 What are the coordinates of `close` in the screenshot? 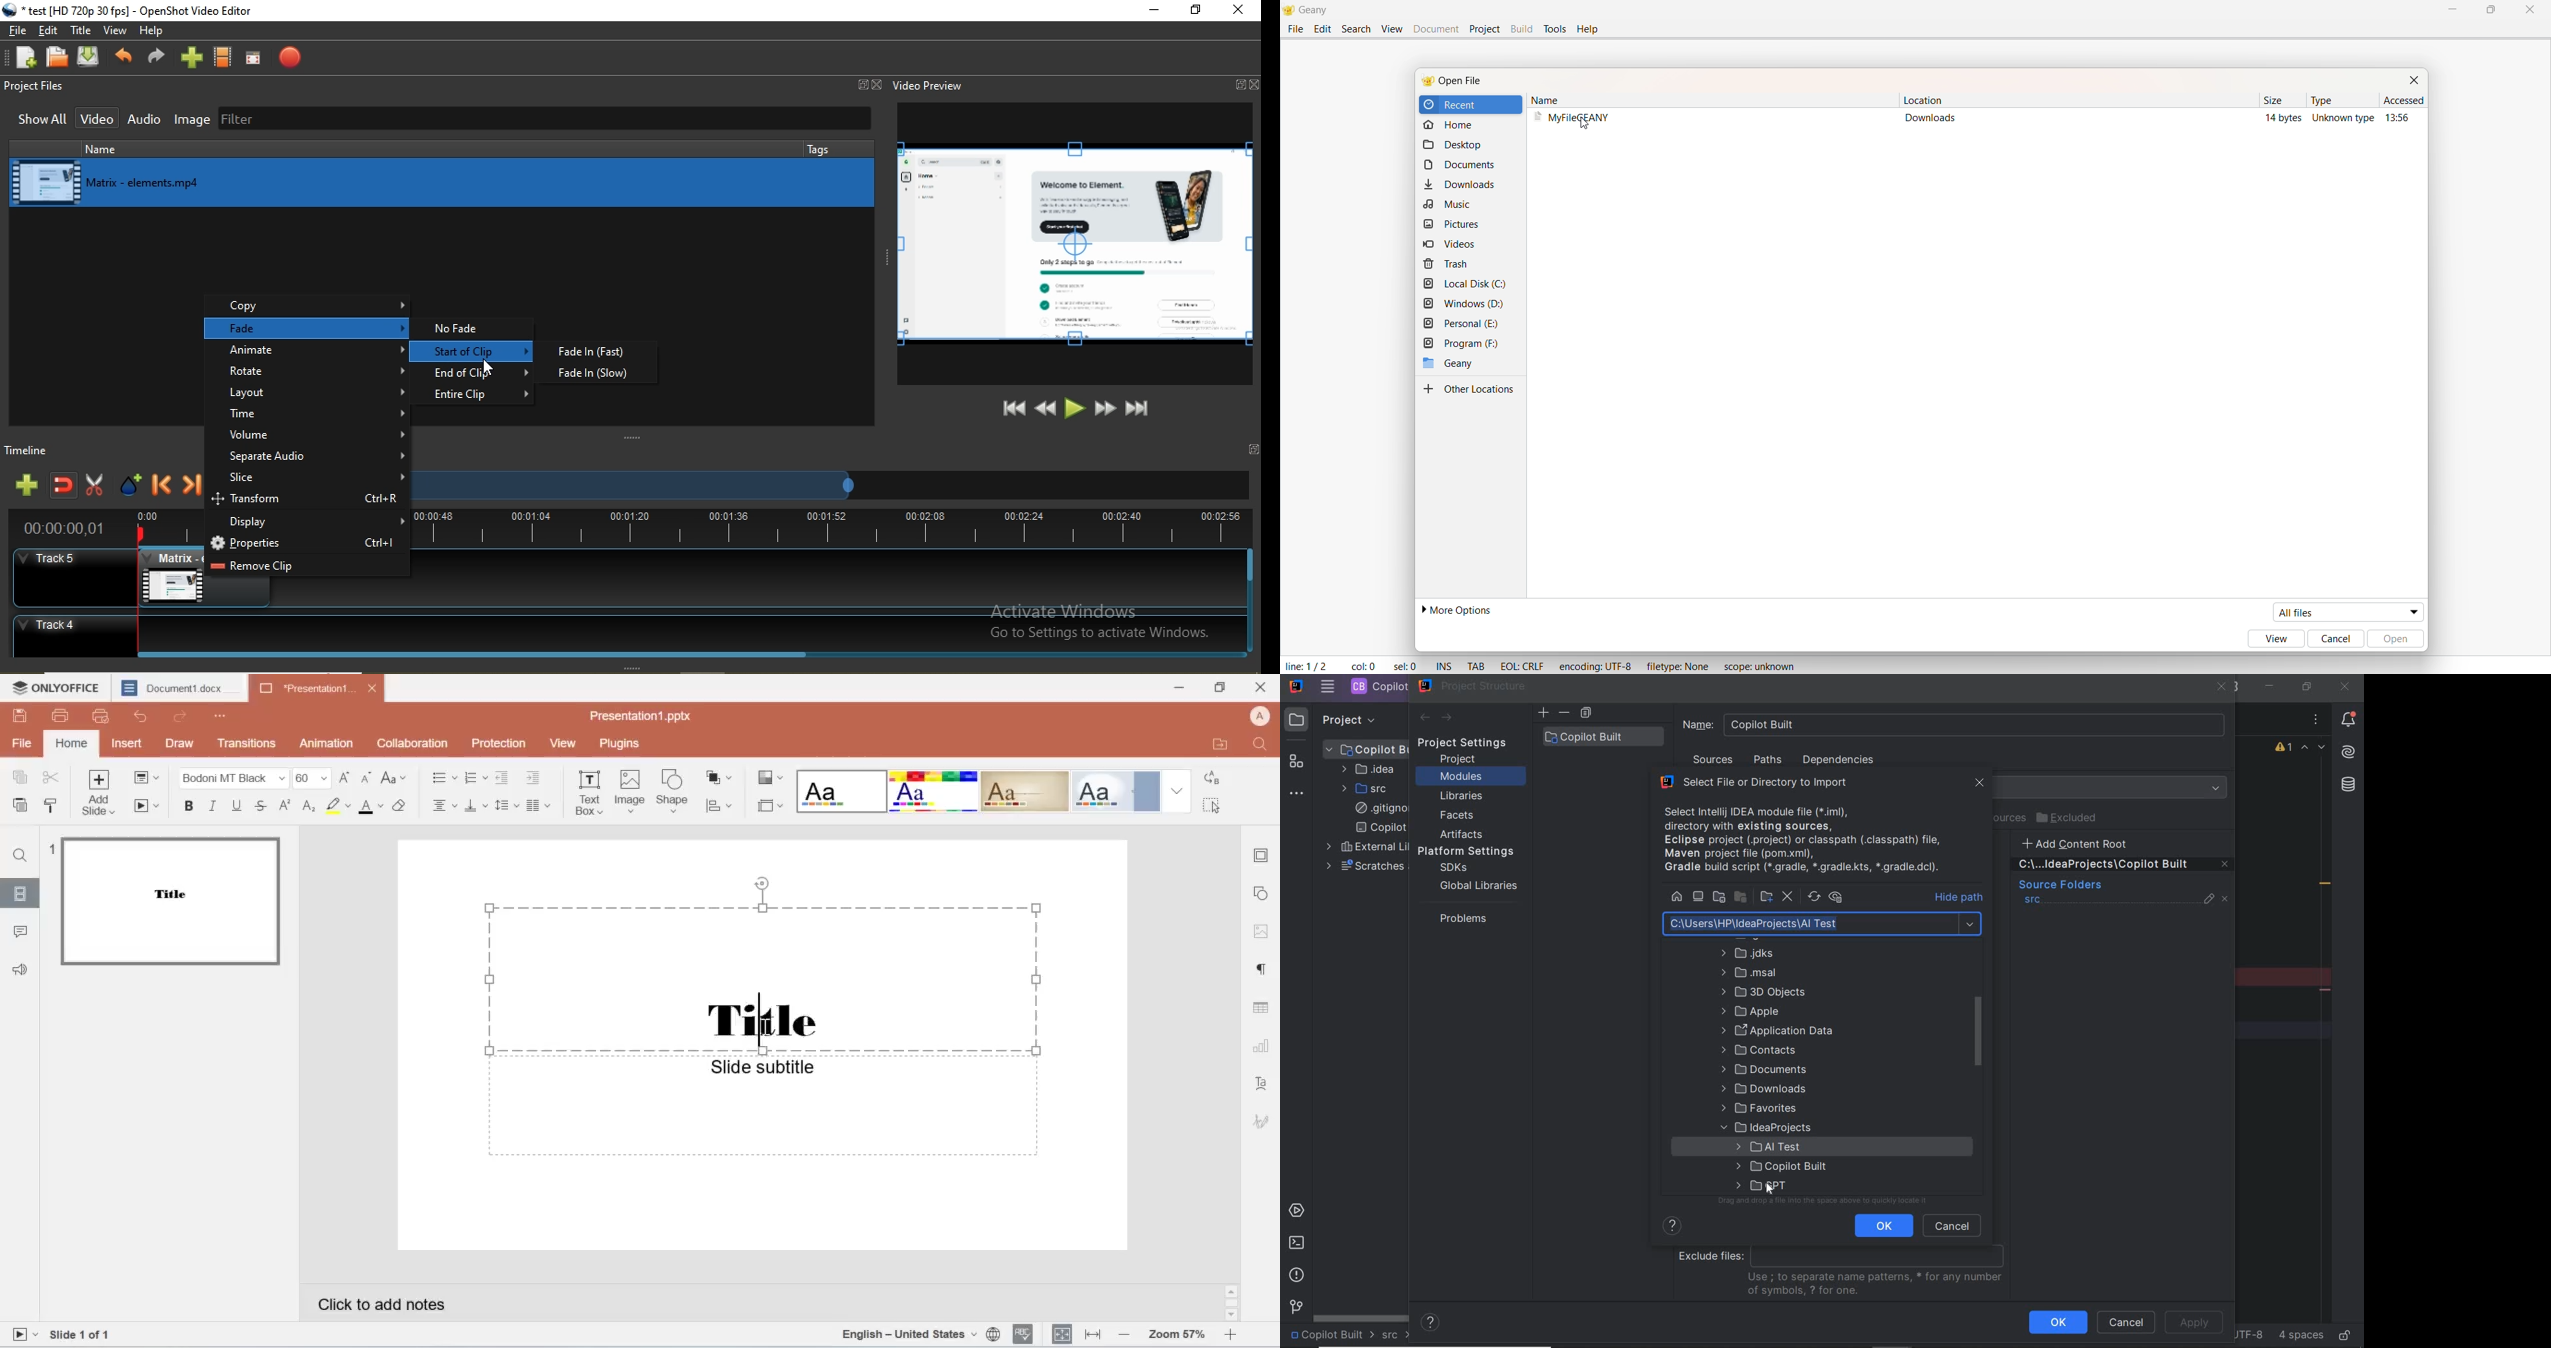 It's located at (1238, 11).